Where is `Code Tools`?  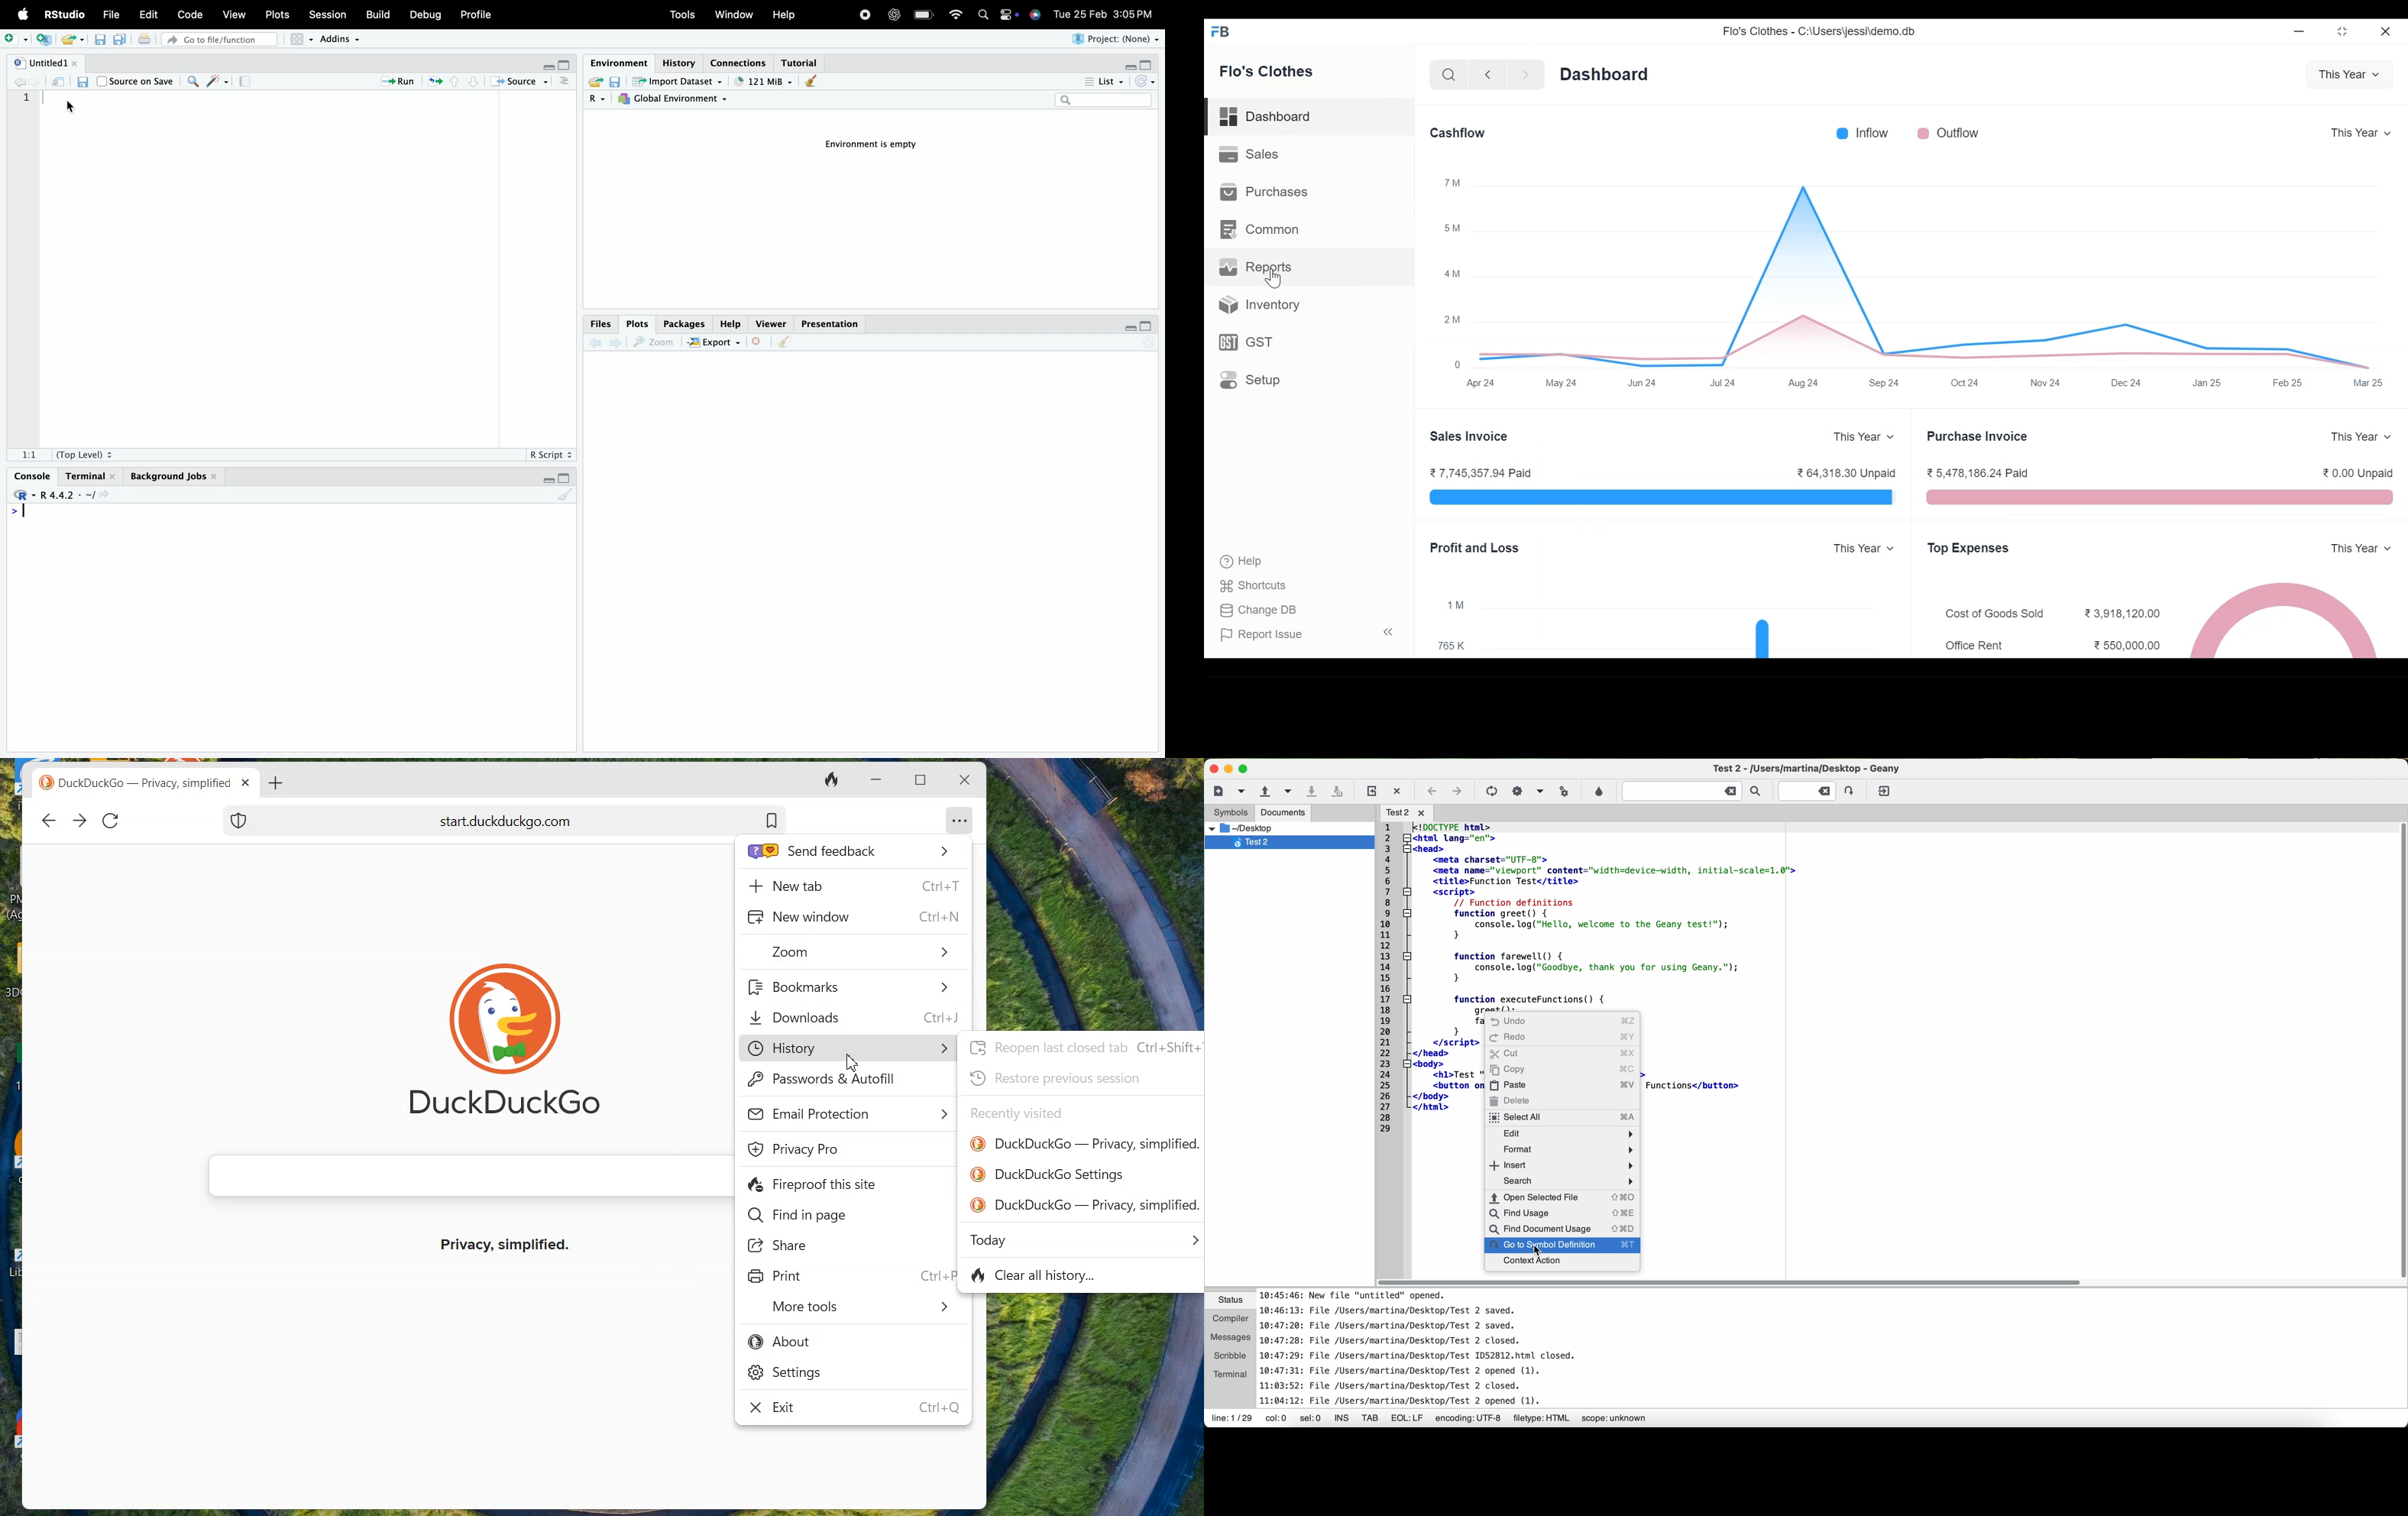
Code Tools is located at coordinates (218, 81).